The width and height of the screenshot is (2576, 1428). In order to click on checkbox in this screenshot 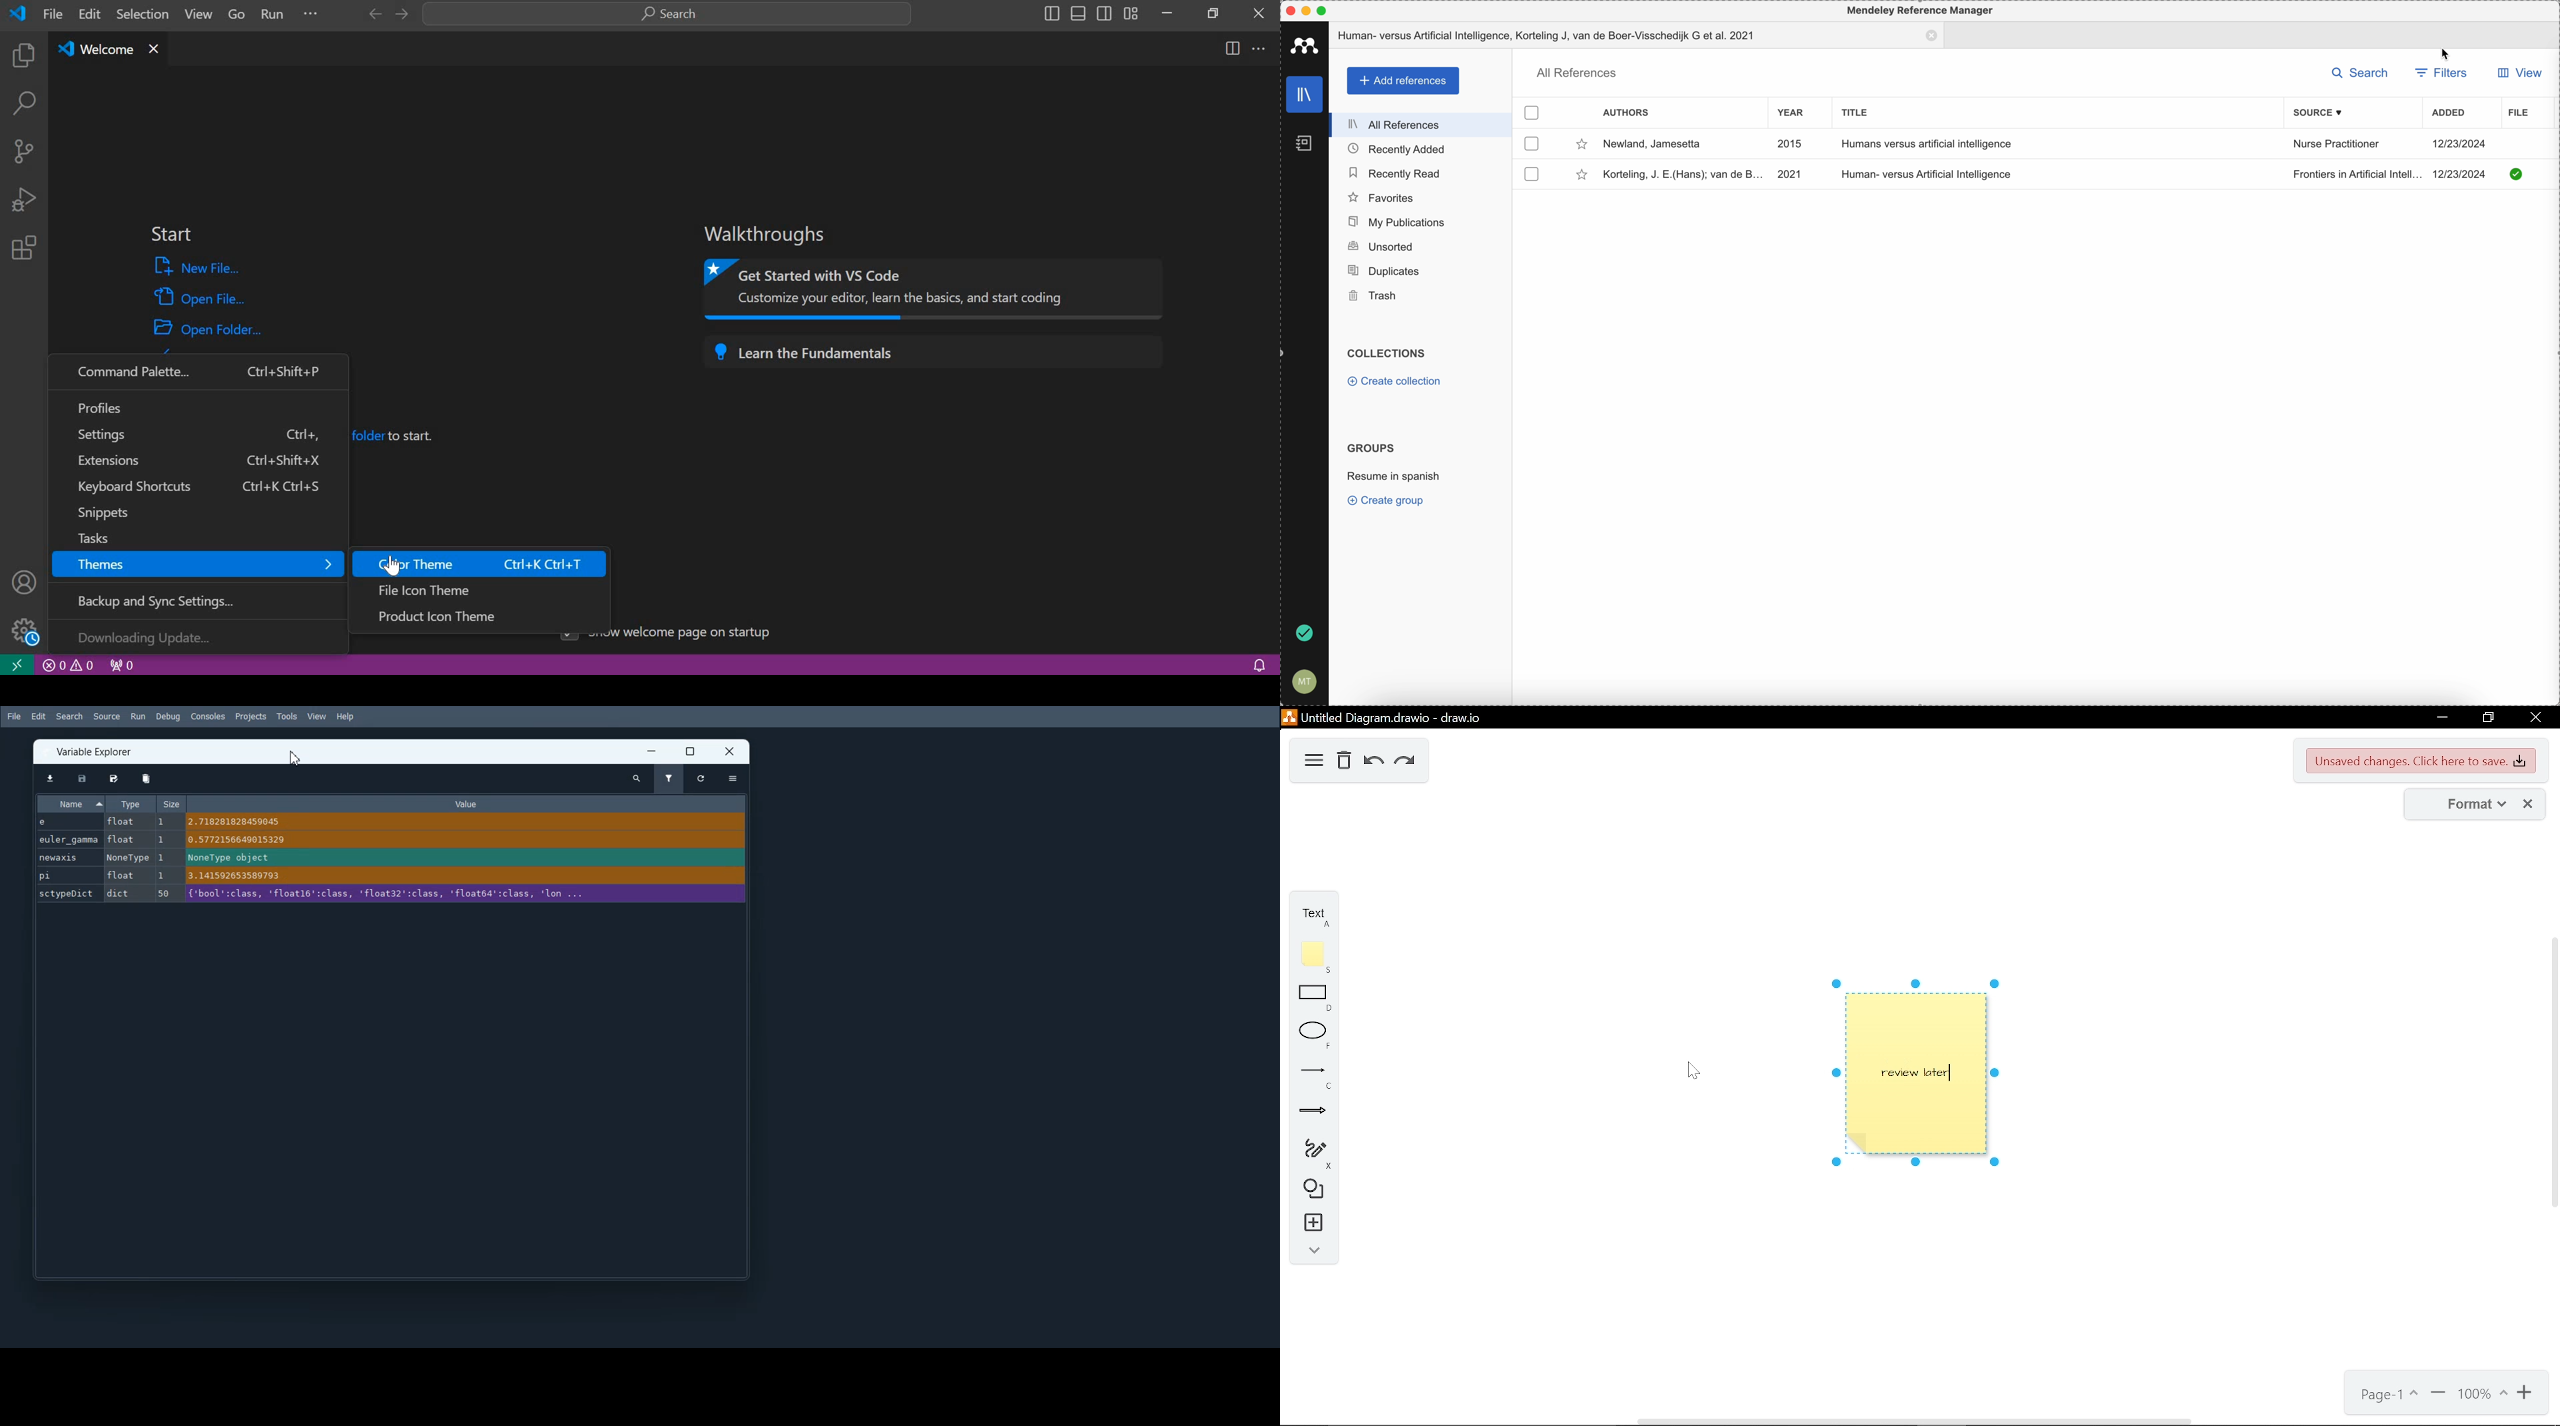, I will do `click(1532, 144)`.